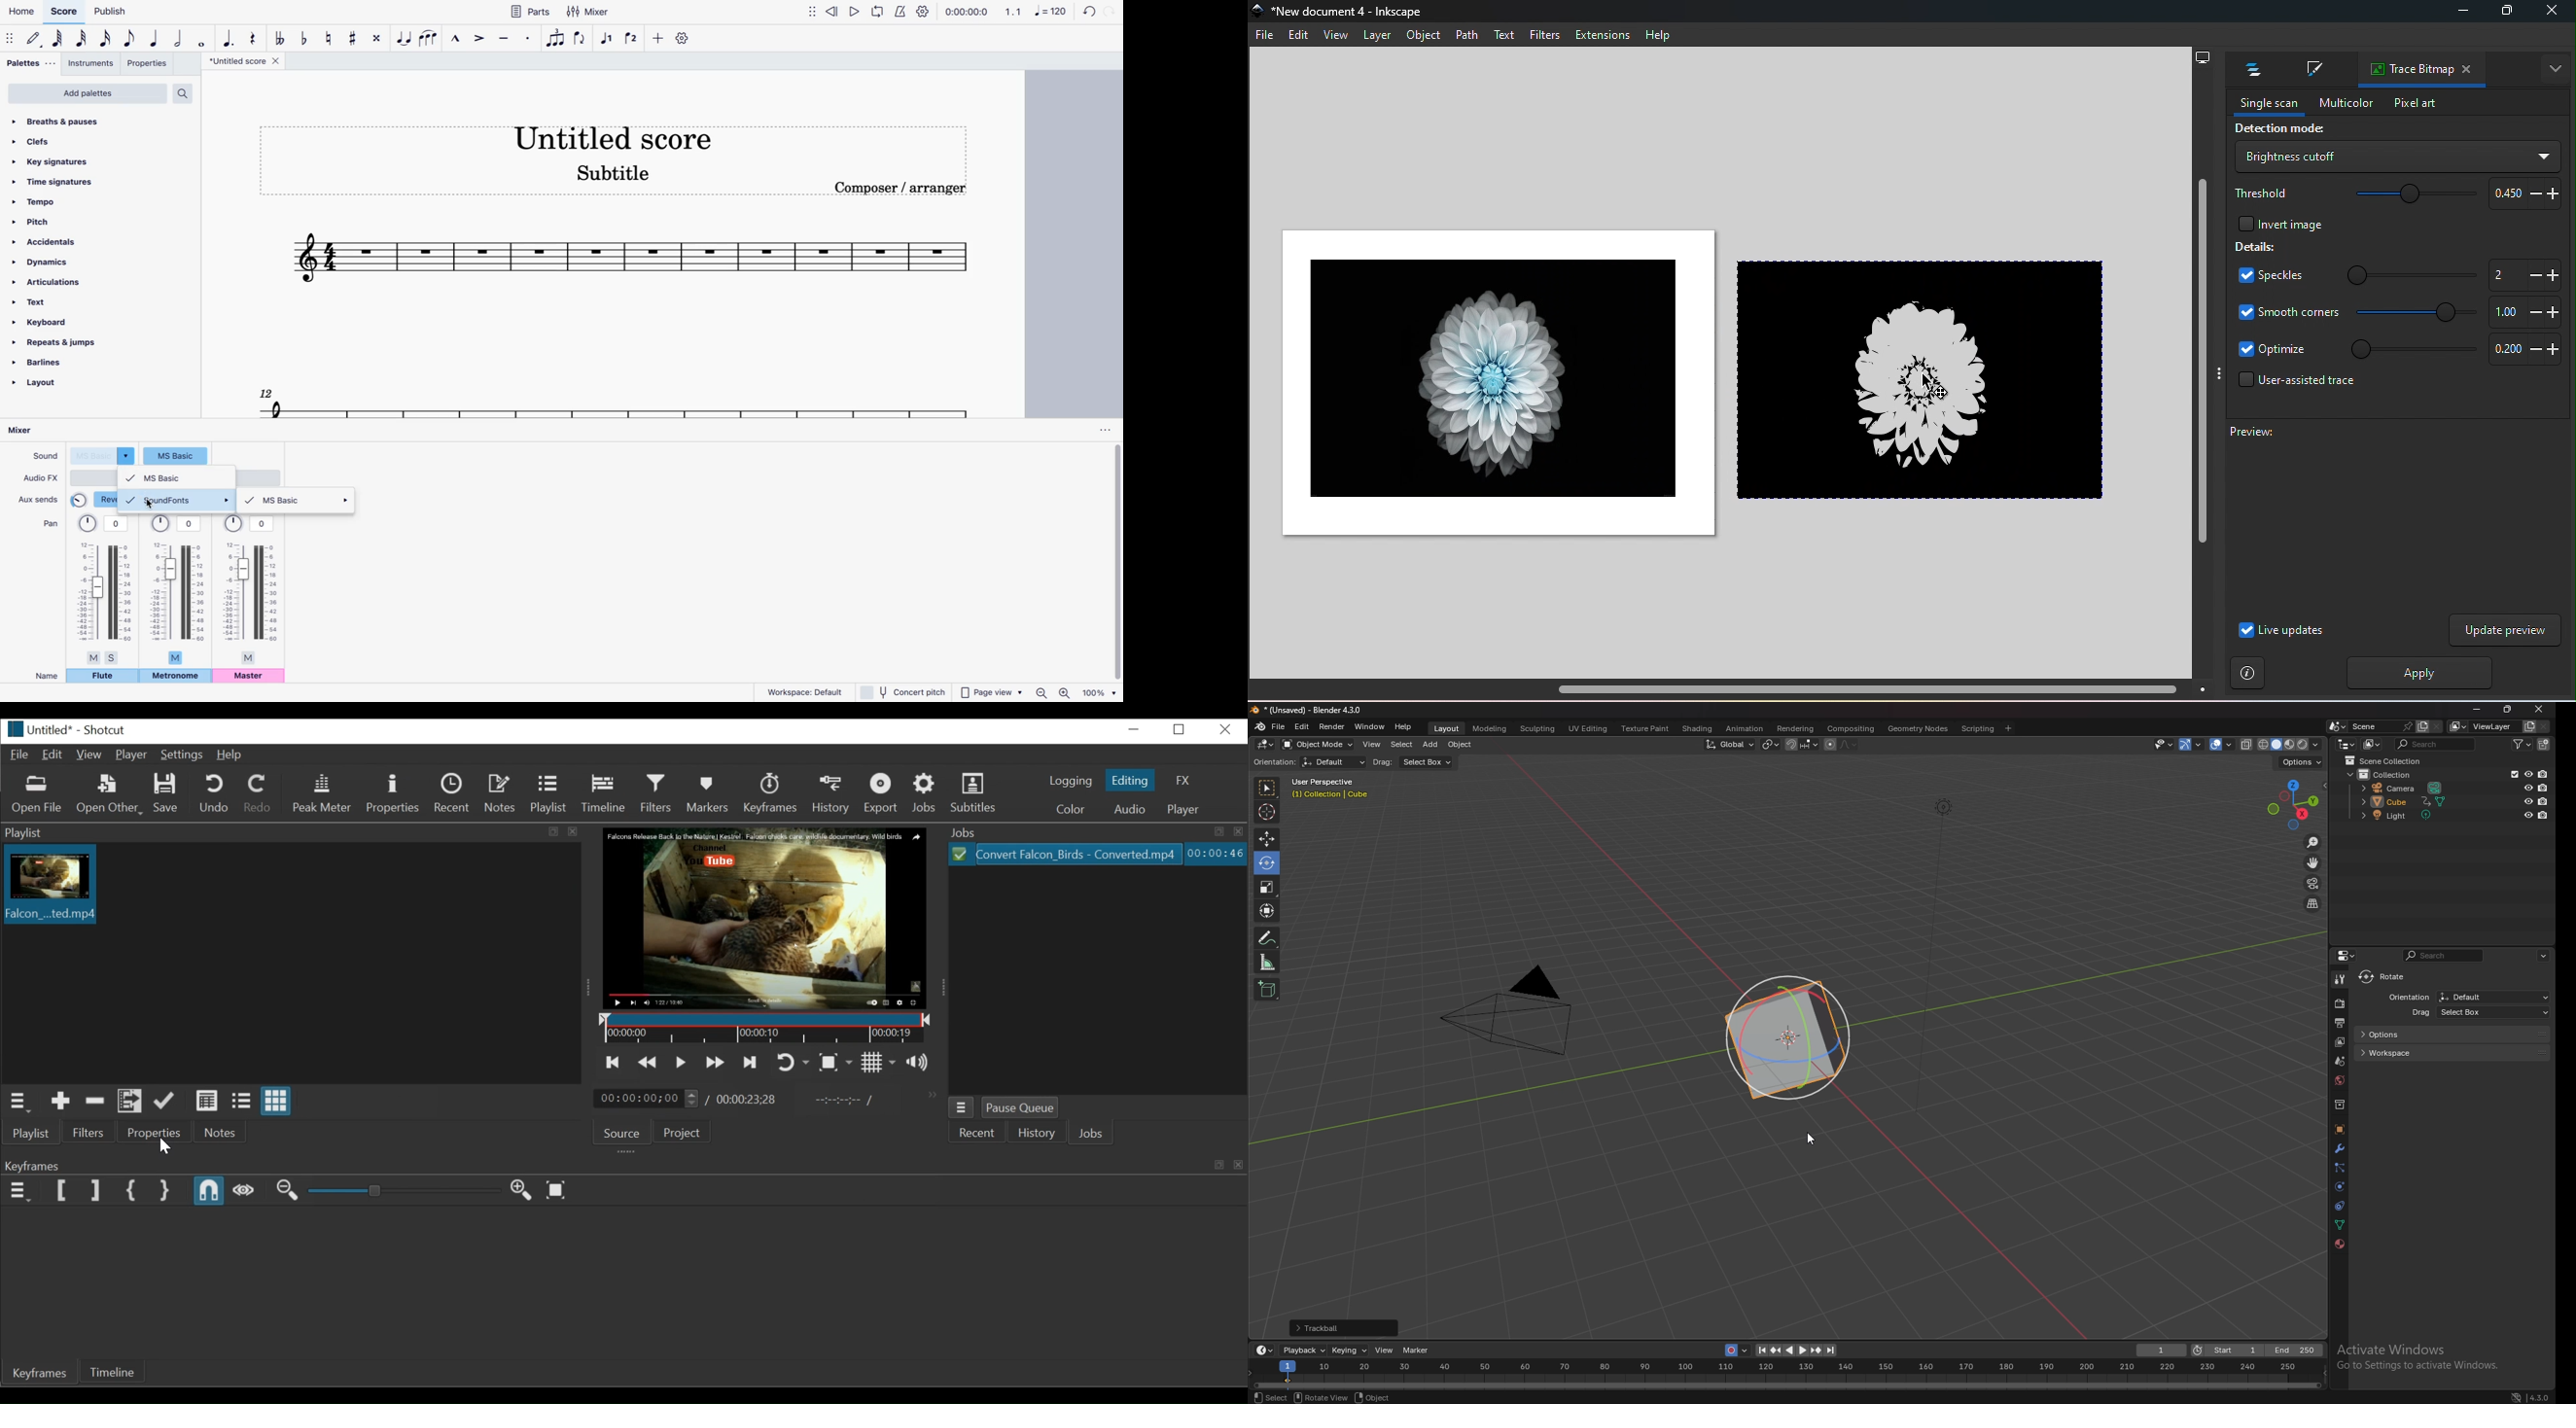  Describe the element at coordinates (1605, 35) in the screenshot. I see `Extensions` at that location.